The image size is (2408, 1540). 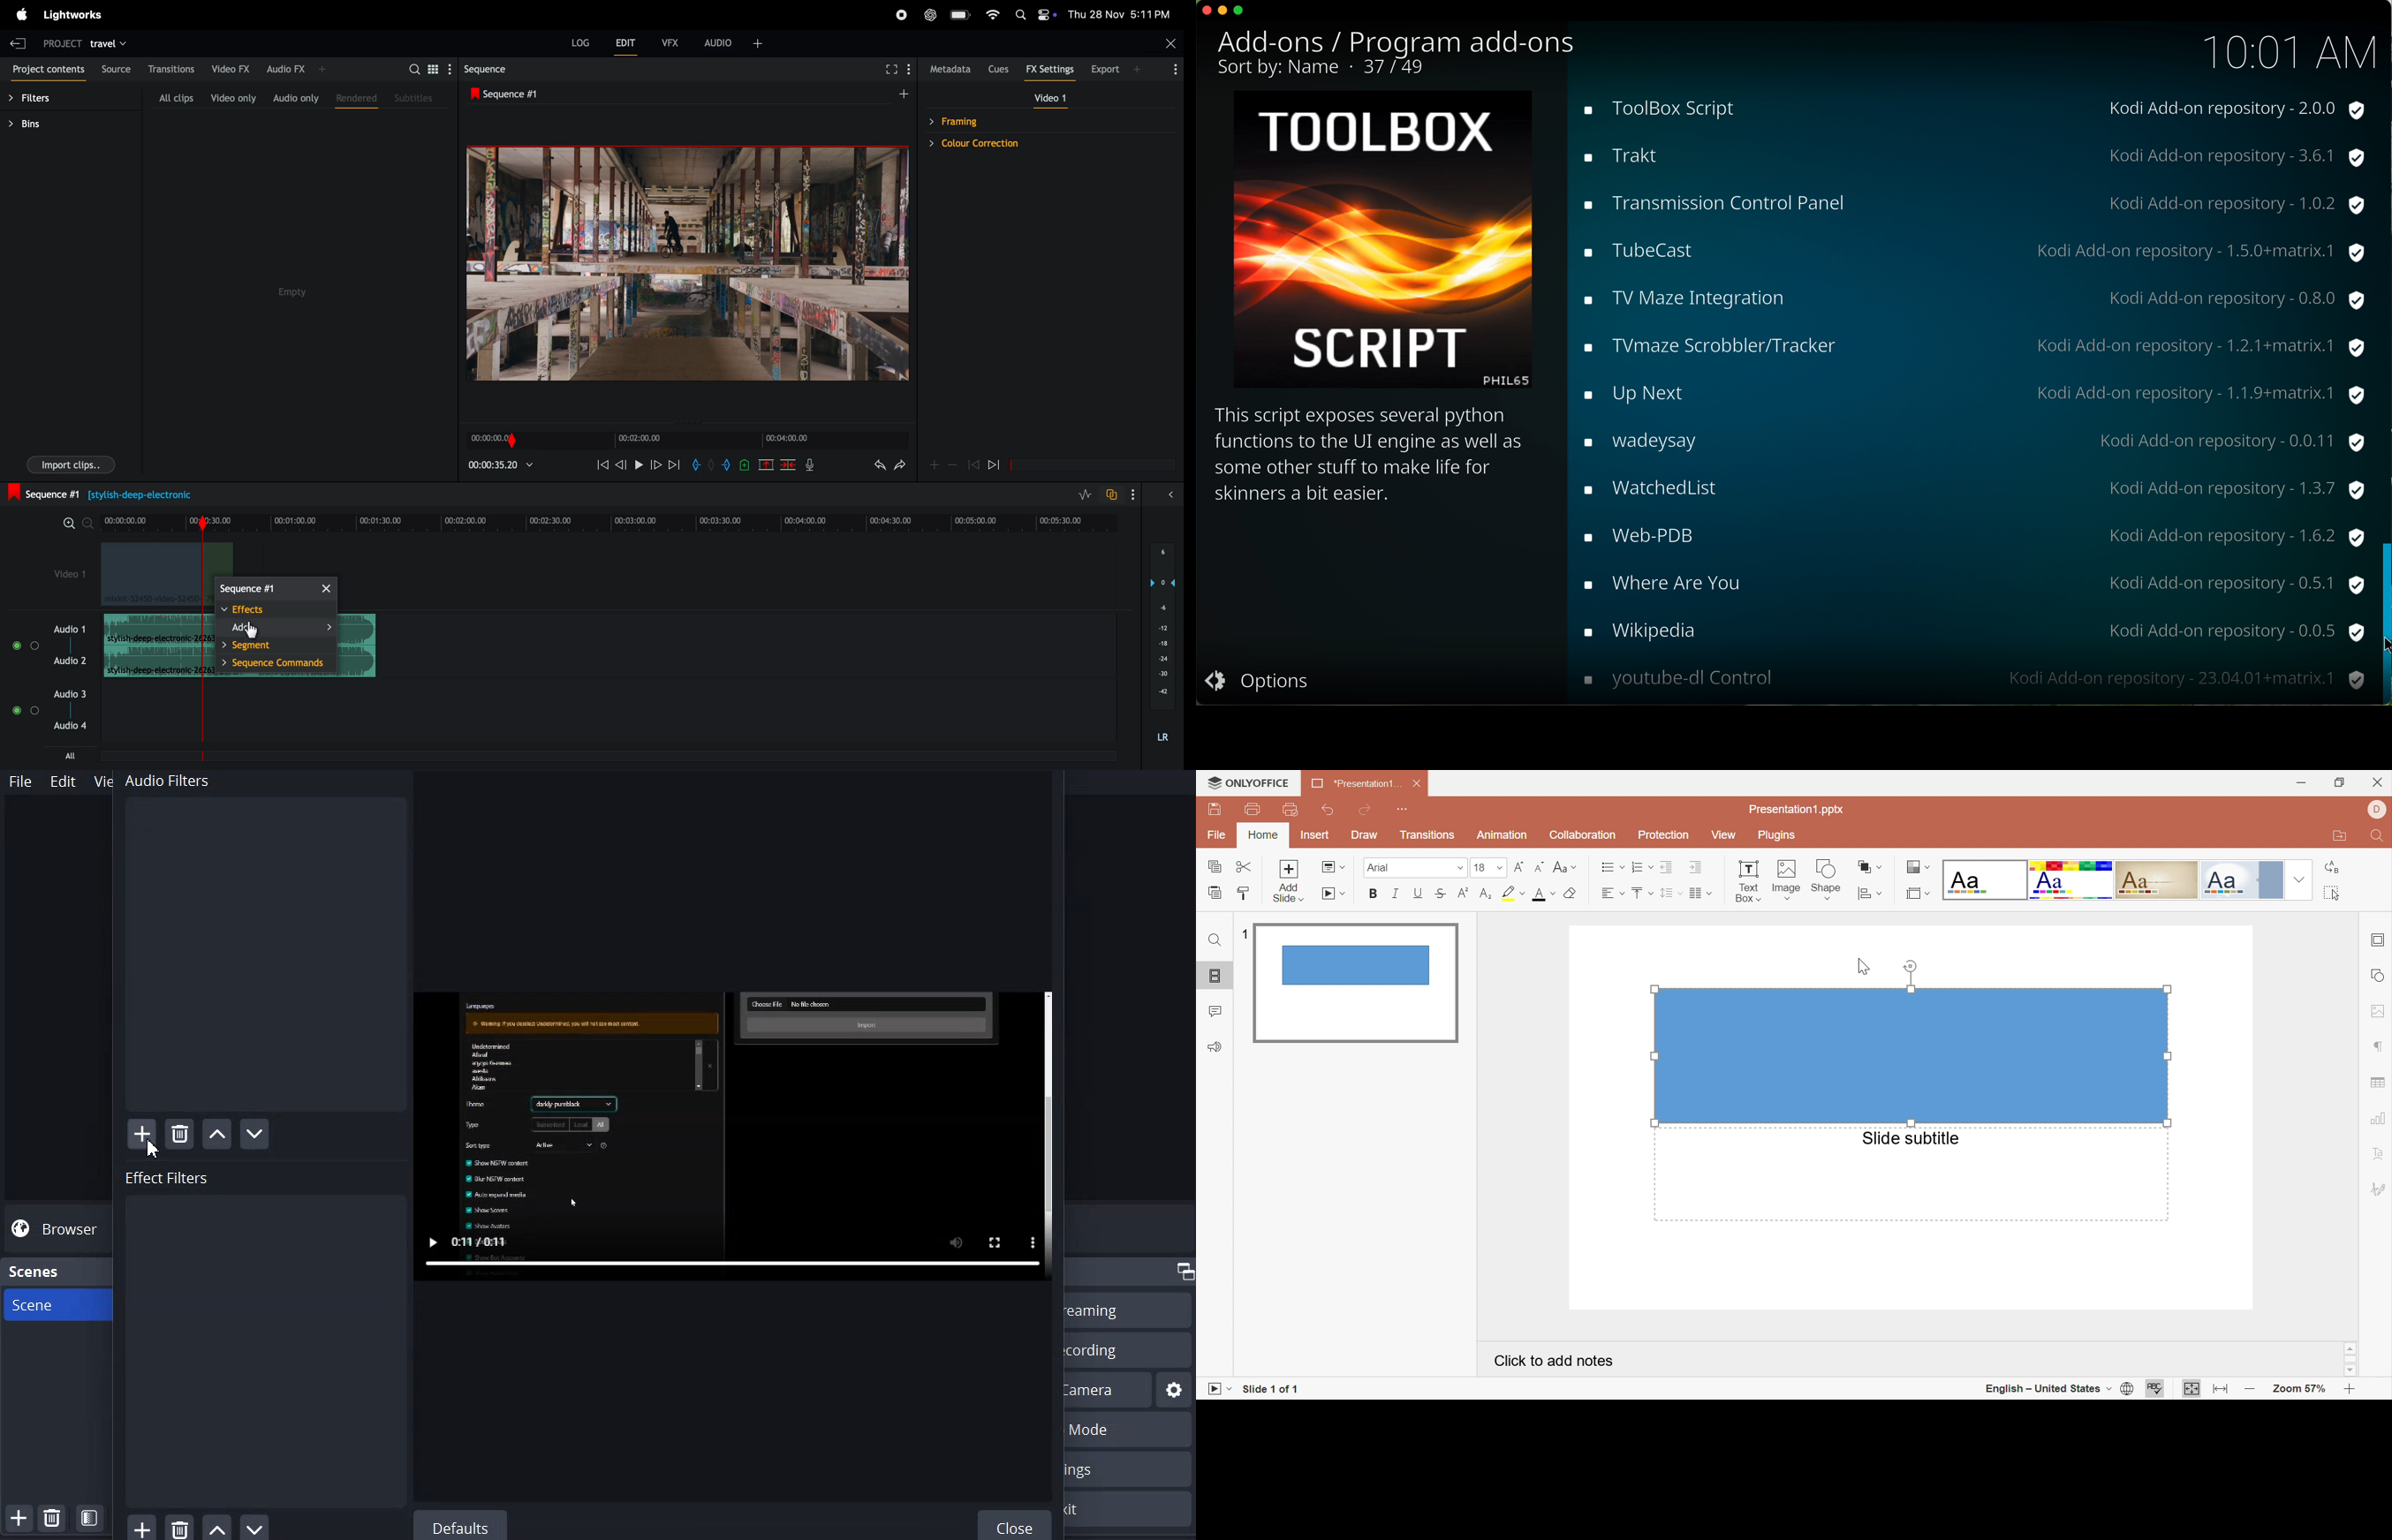 I want to click on Decrease indent, so click(x=1668, y=867).